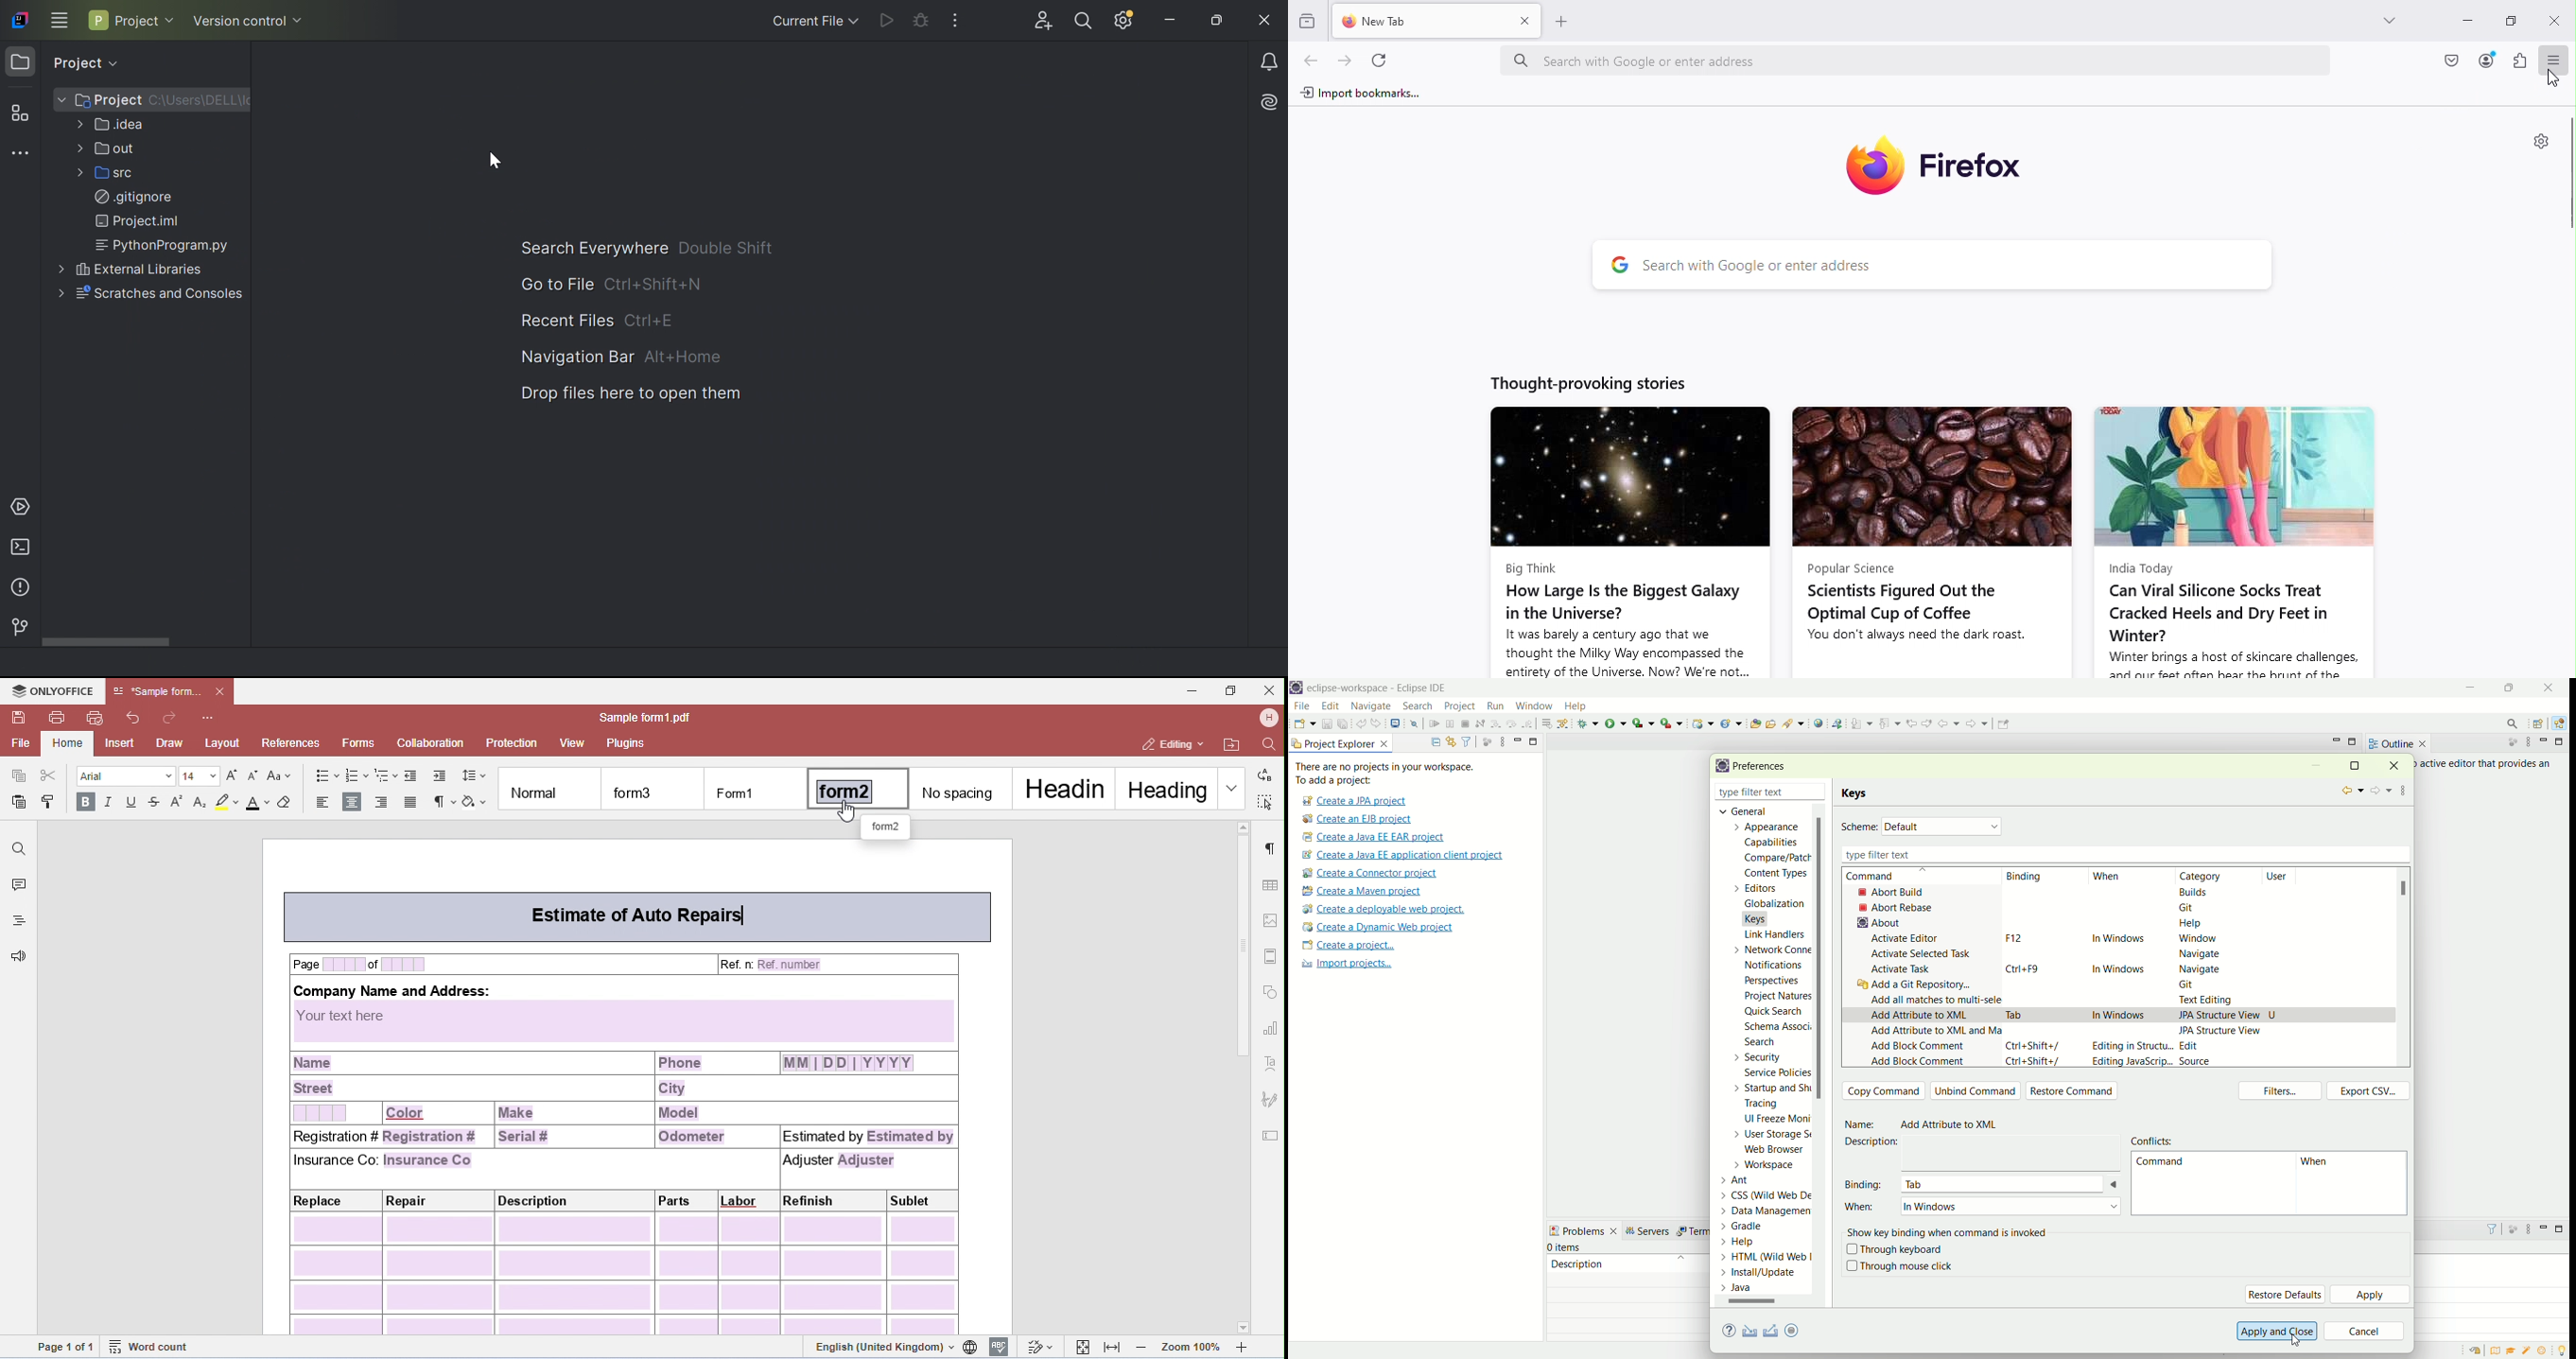 The width and height of the screenshot is (2576, 1372). Describe the element at coordinates (2528, 1350) in the screenshot. I see `samples` at that location.